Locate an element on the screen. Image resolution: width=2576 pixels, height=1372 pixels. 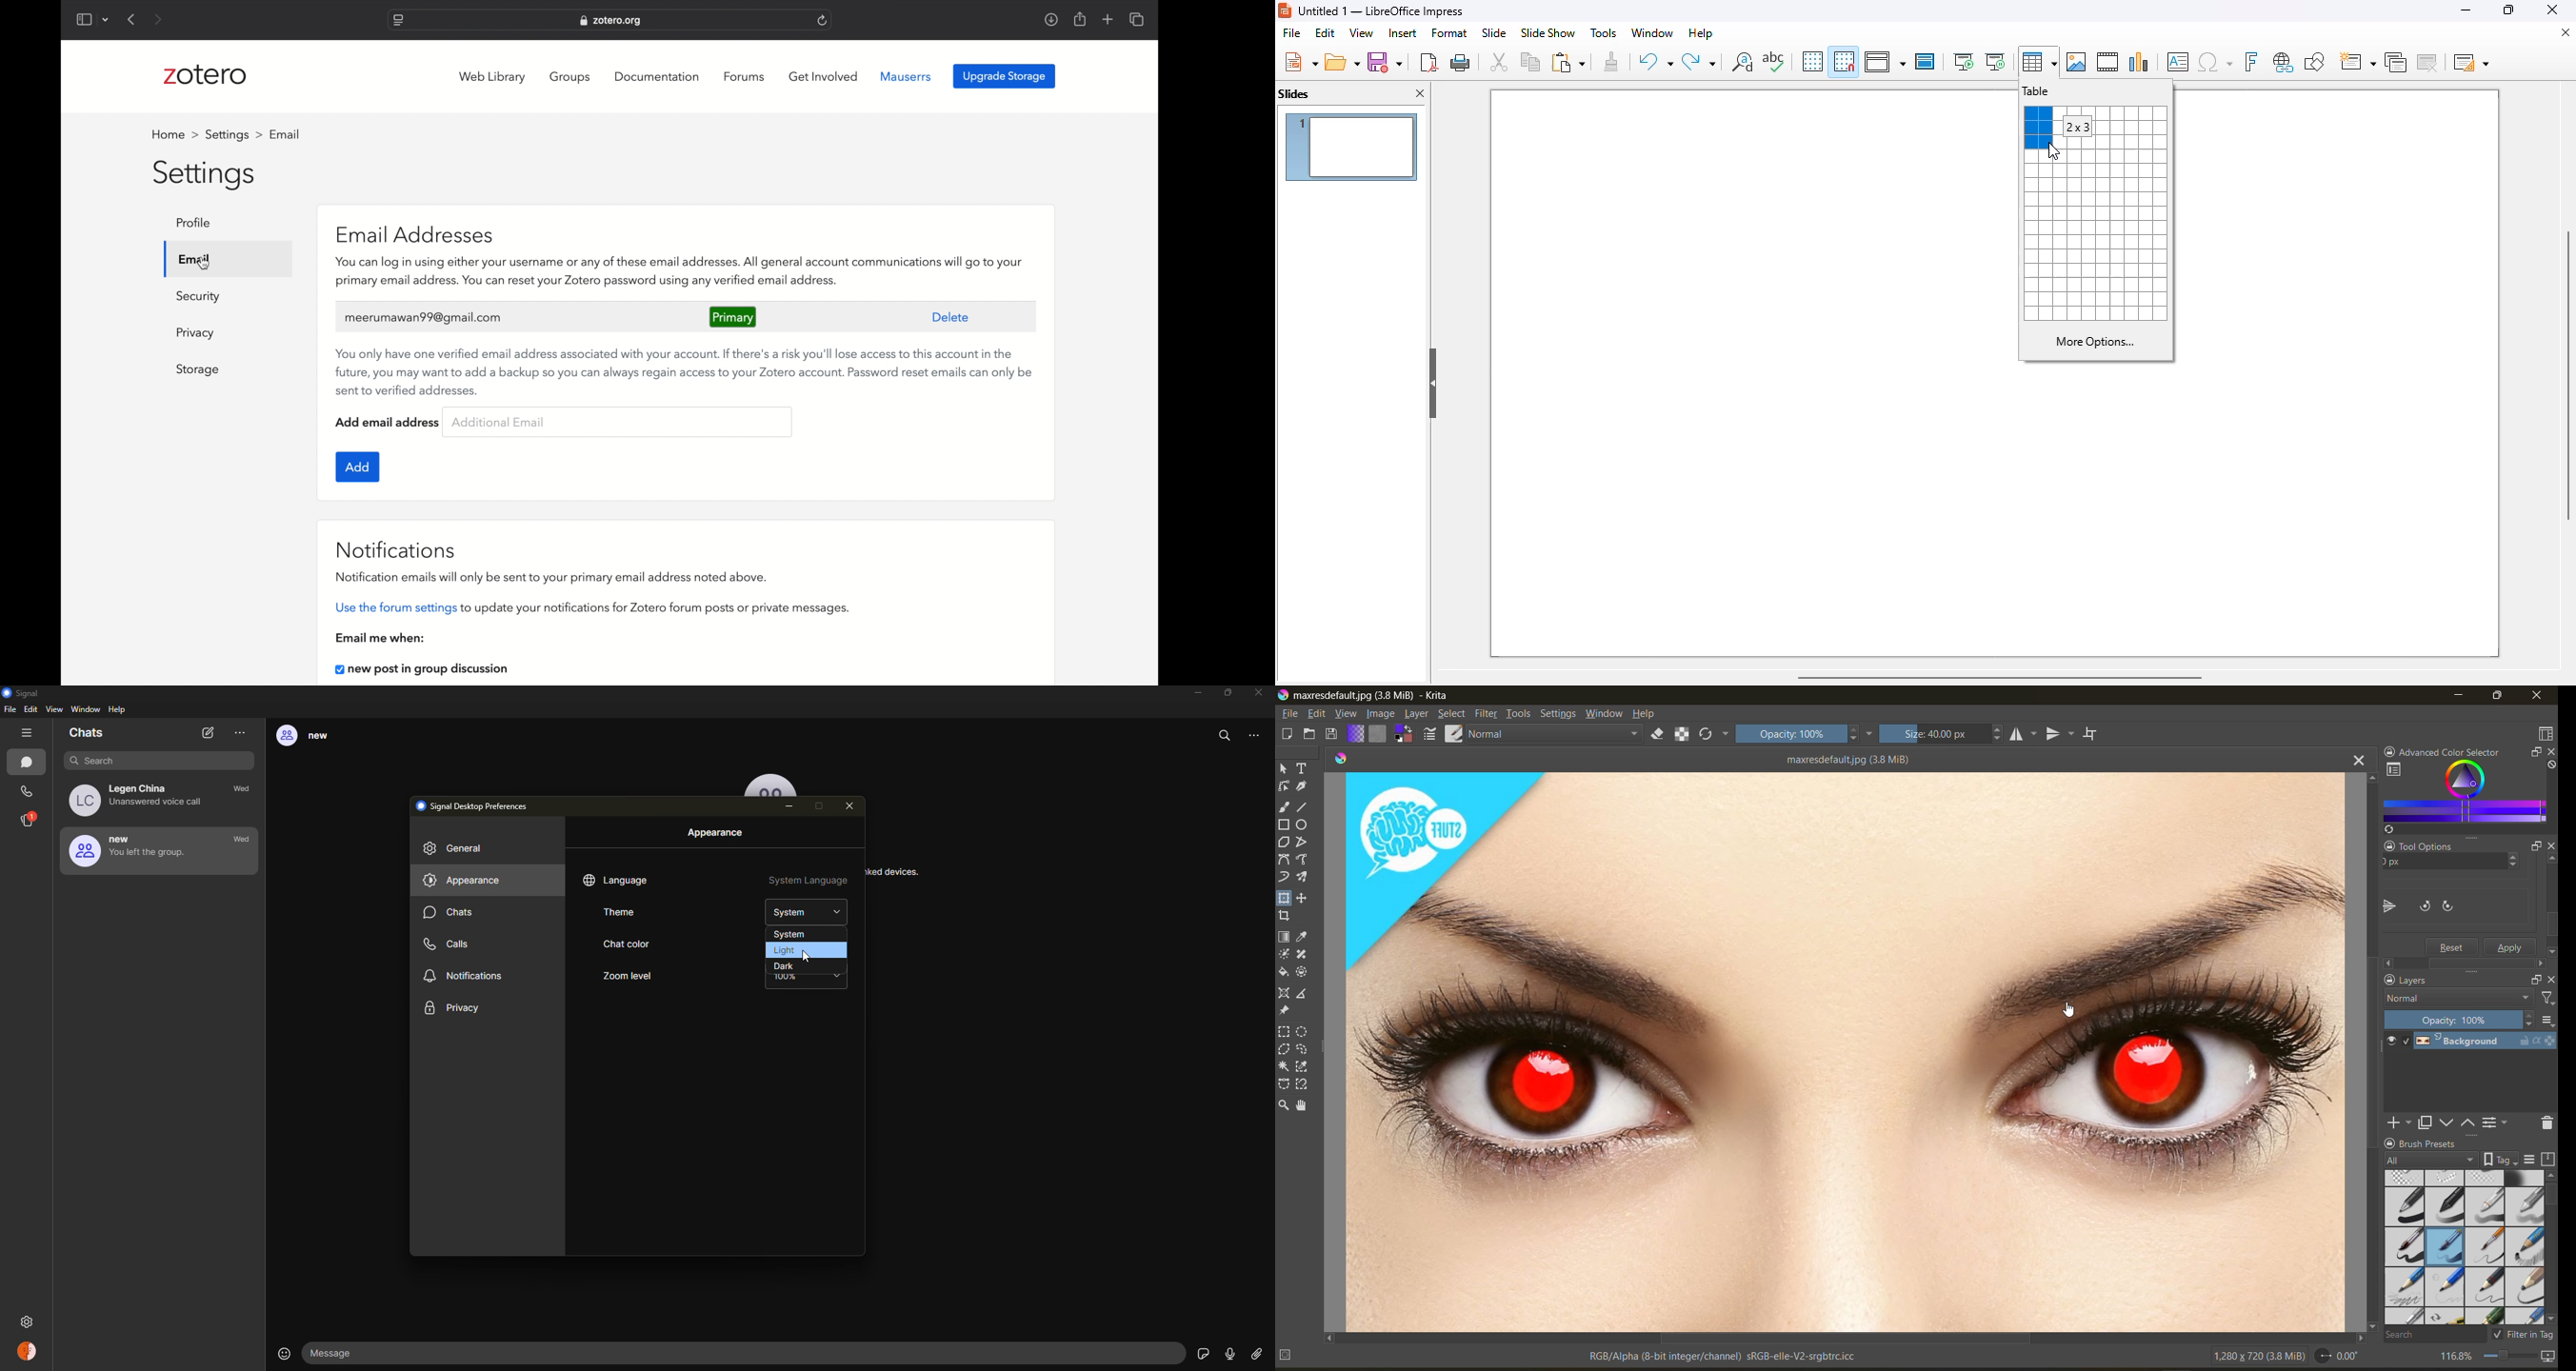
minimize is located at coordinates (2460, 698).